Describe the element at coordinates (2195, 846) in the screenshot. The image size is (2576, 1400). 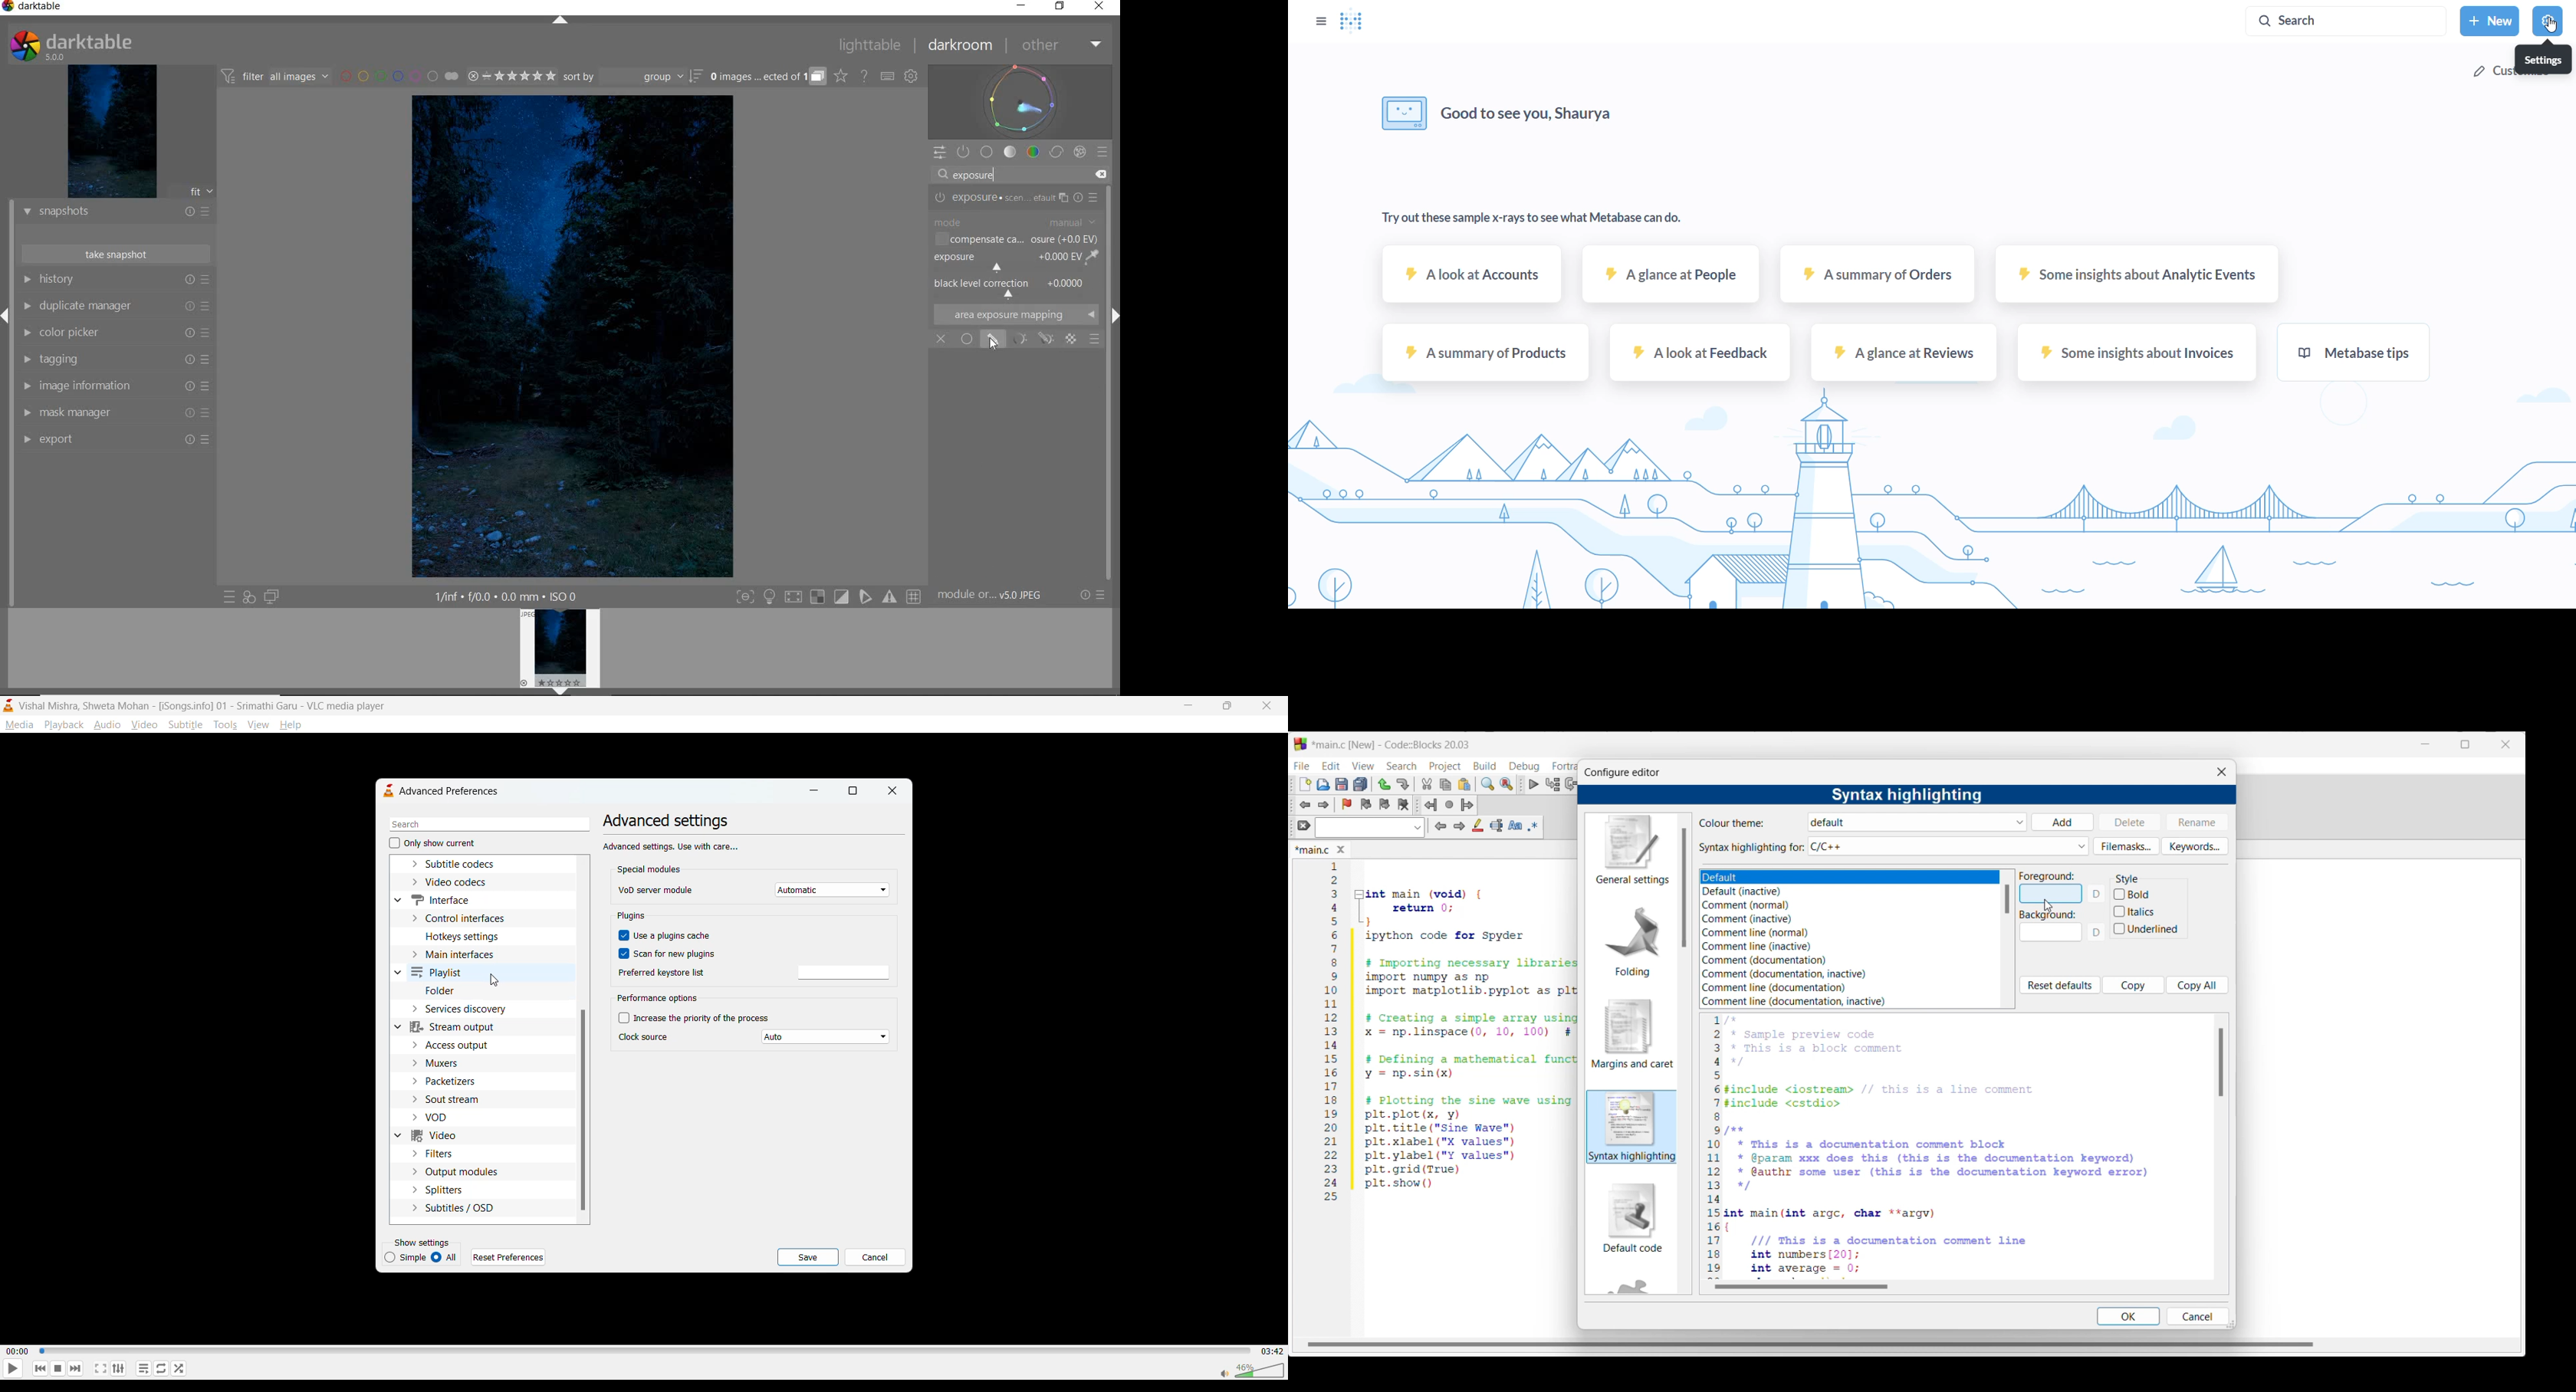
I see `Keywords` at that location.